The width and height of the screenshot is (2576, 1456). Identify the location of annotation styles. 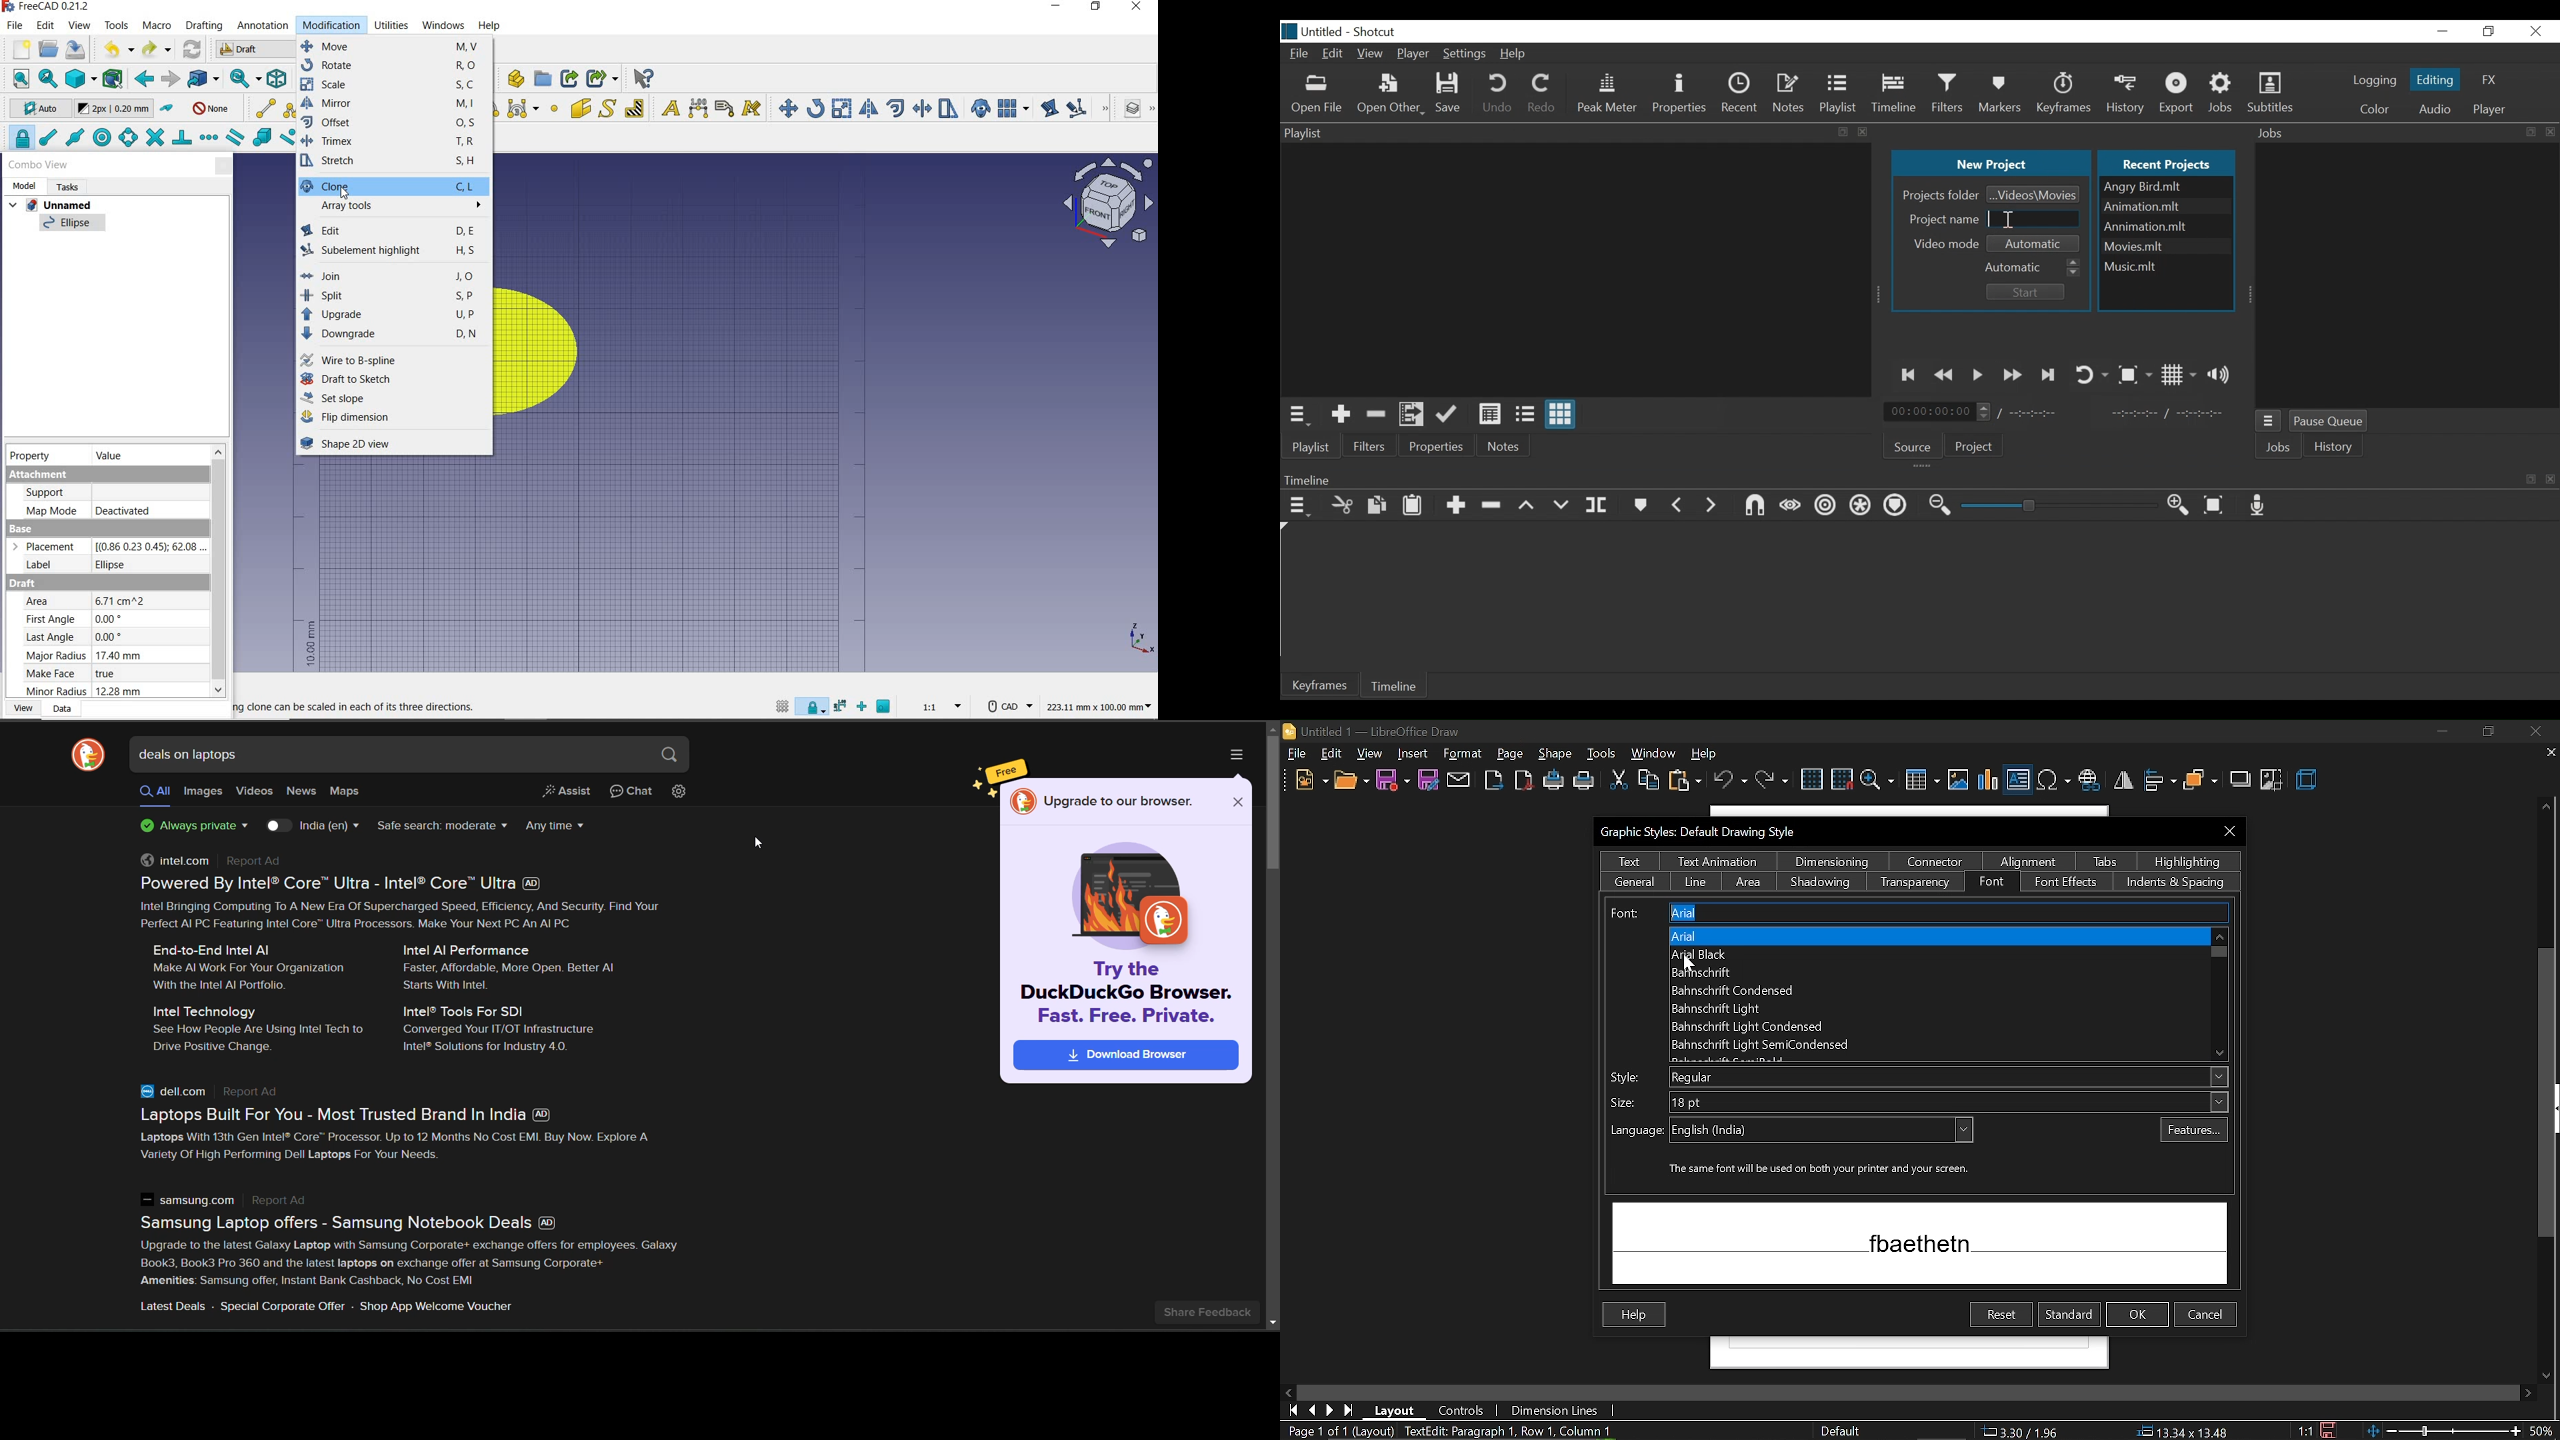
(753, 108).